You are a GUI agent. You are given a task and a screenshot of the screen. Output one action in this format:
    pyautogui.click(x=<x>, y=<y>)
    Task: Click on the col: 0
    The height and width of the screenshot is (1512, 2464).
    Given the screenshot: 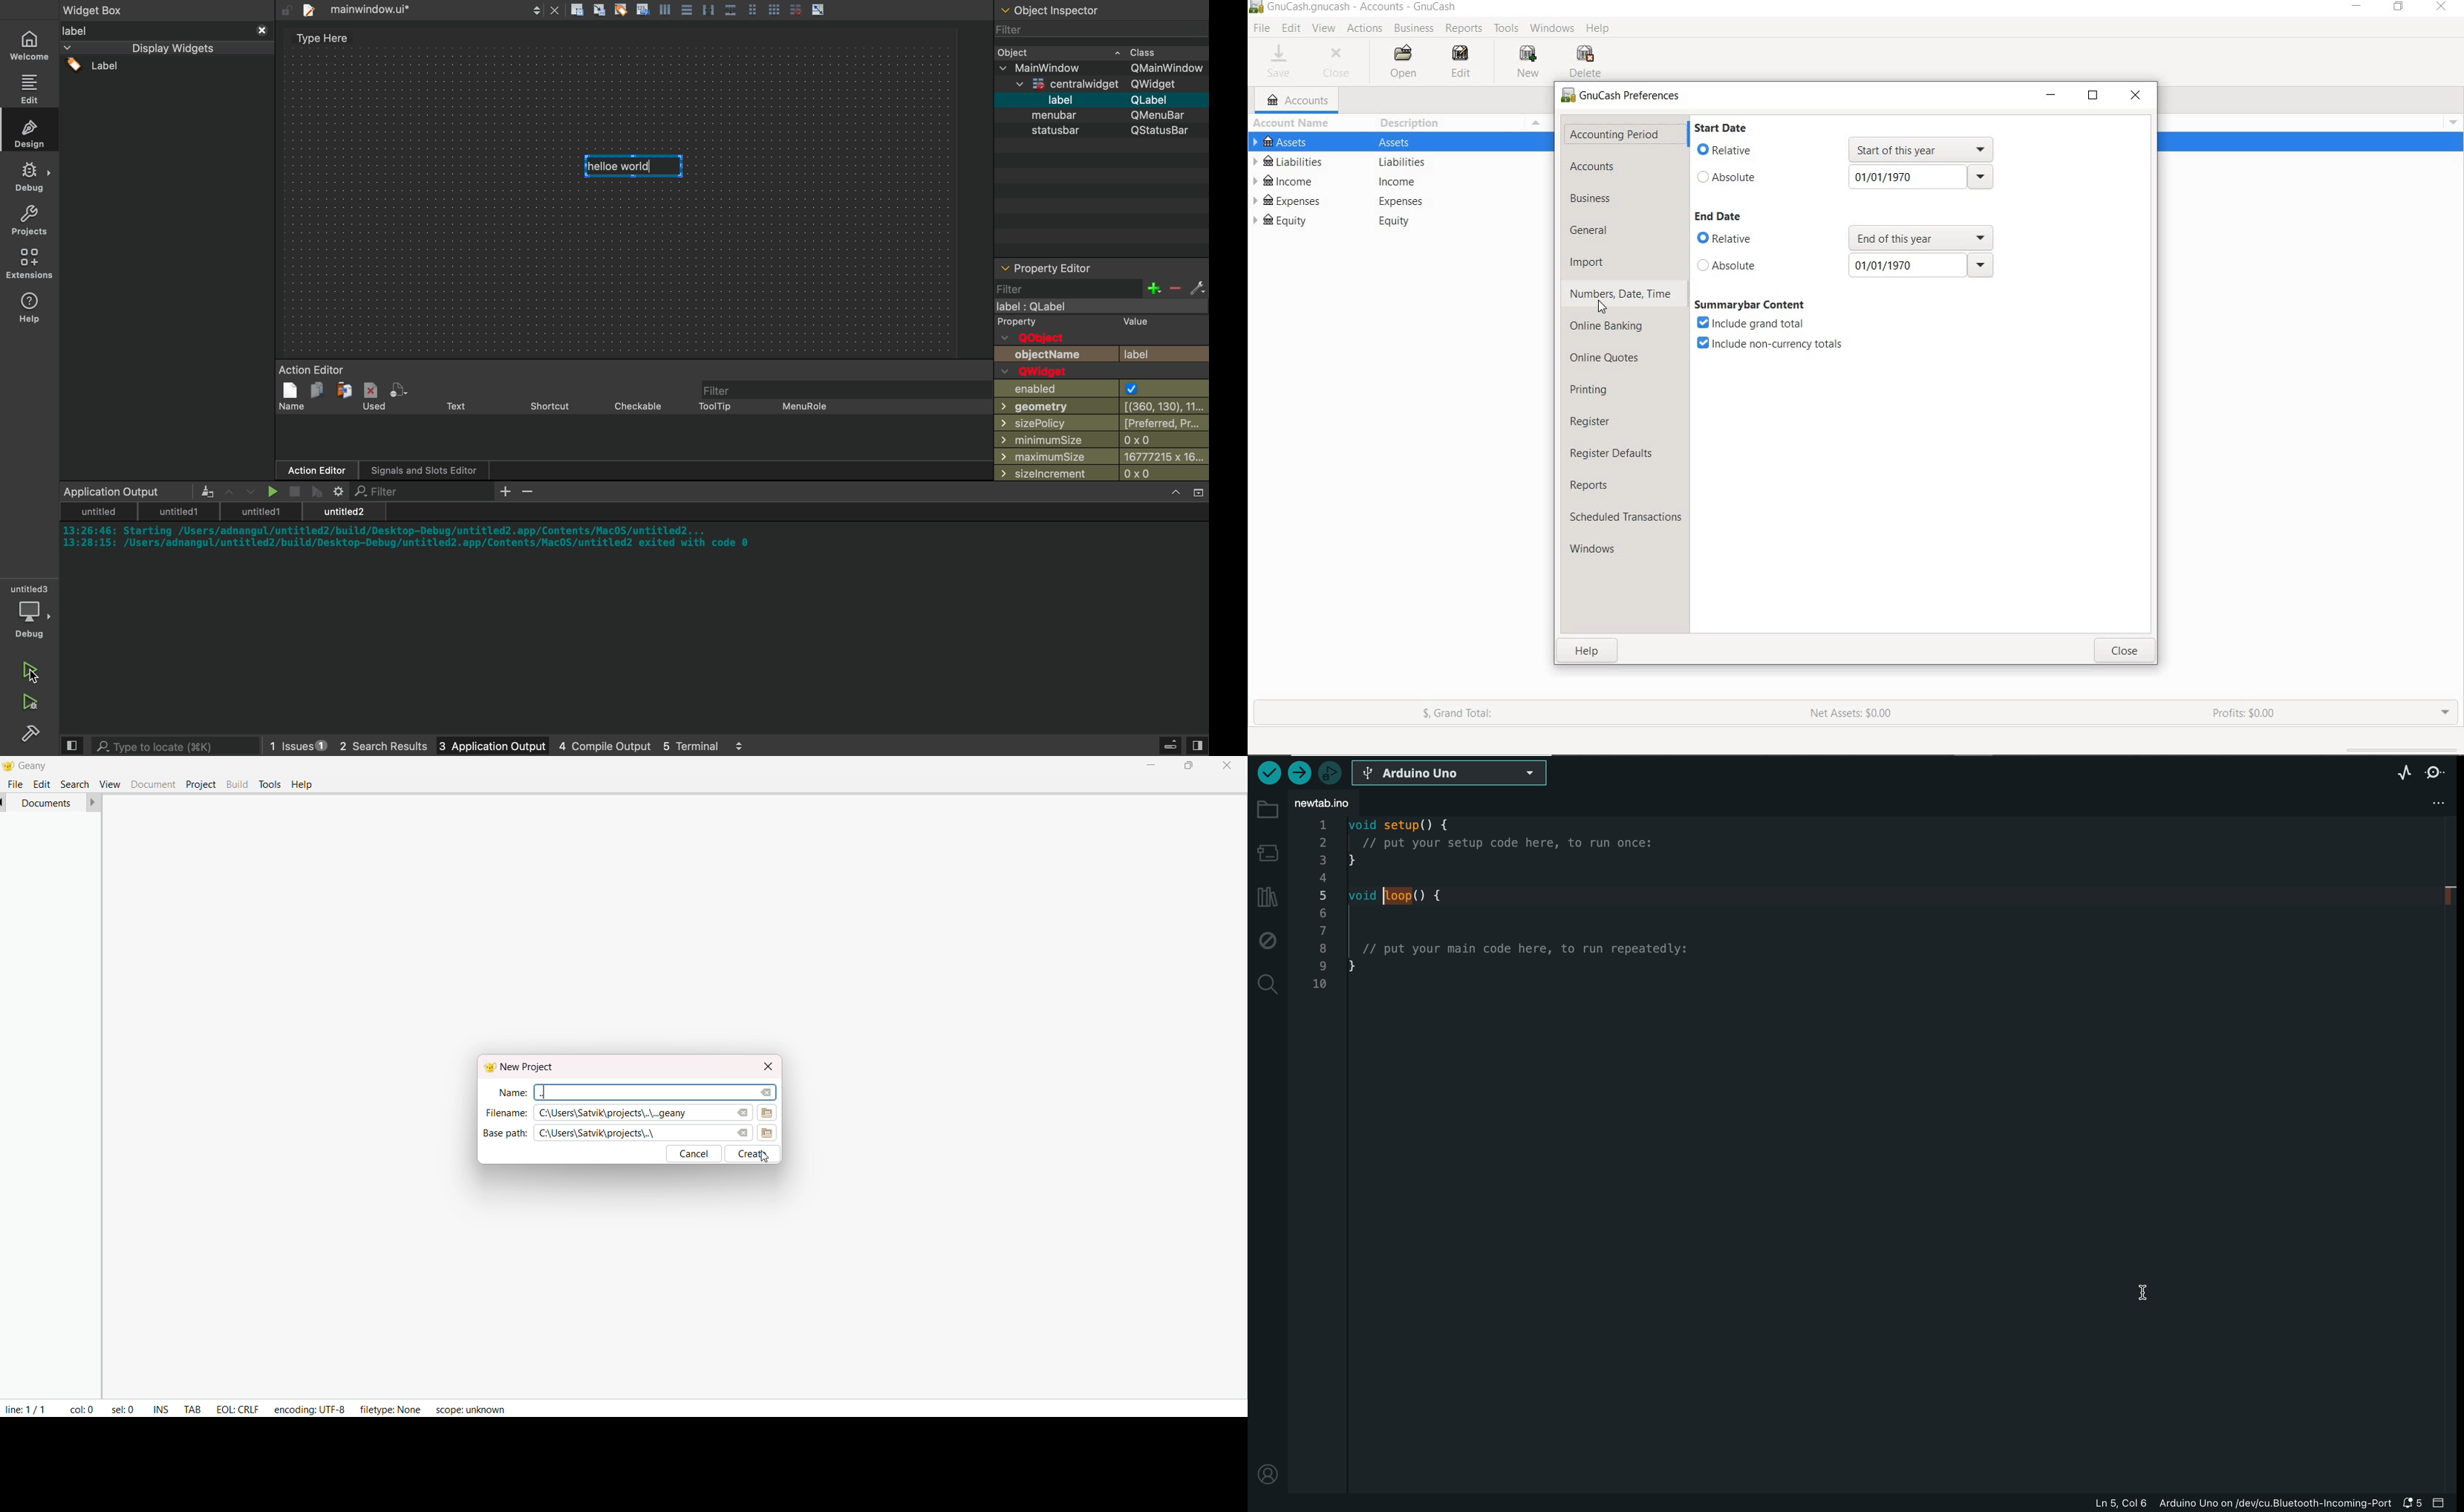 What is the action you would take?
    pyautogui.click(x=82, y=1410)
    